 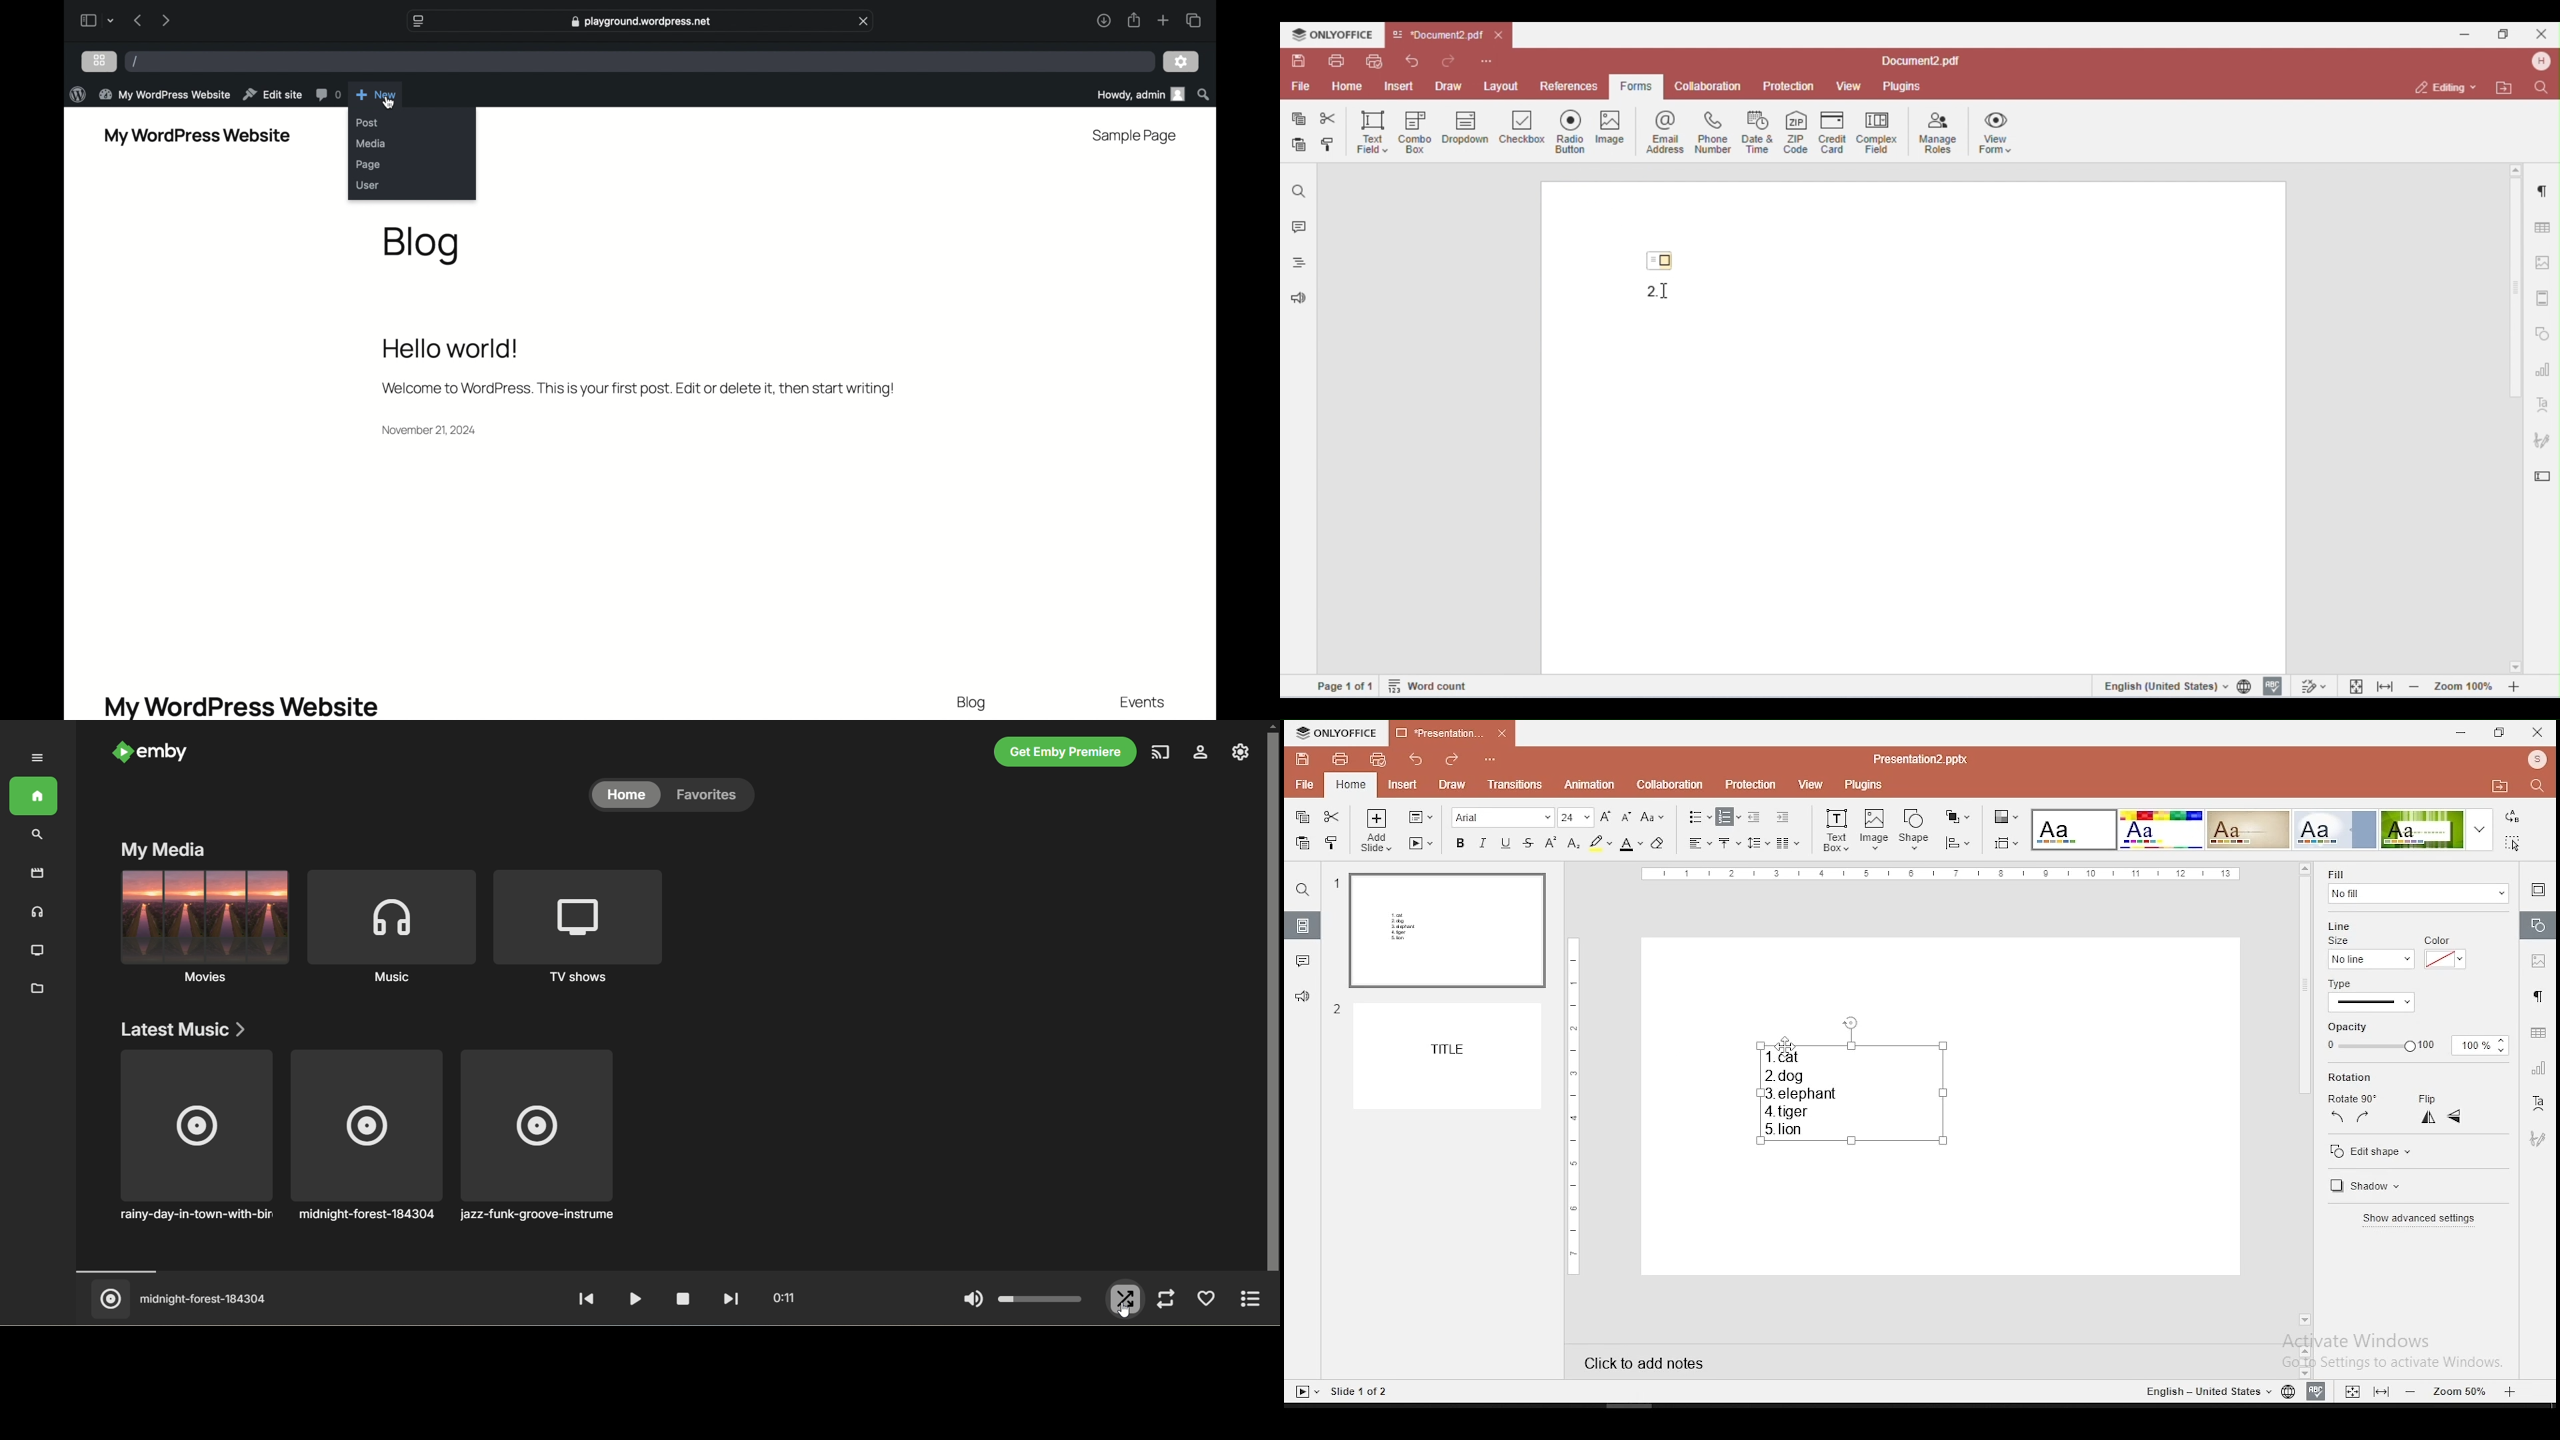 What do you see at coordinates (1528, 843) in the screenshot?
I see `strikethrough` at bounding box center [1528, 843].